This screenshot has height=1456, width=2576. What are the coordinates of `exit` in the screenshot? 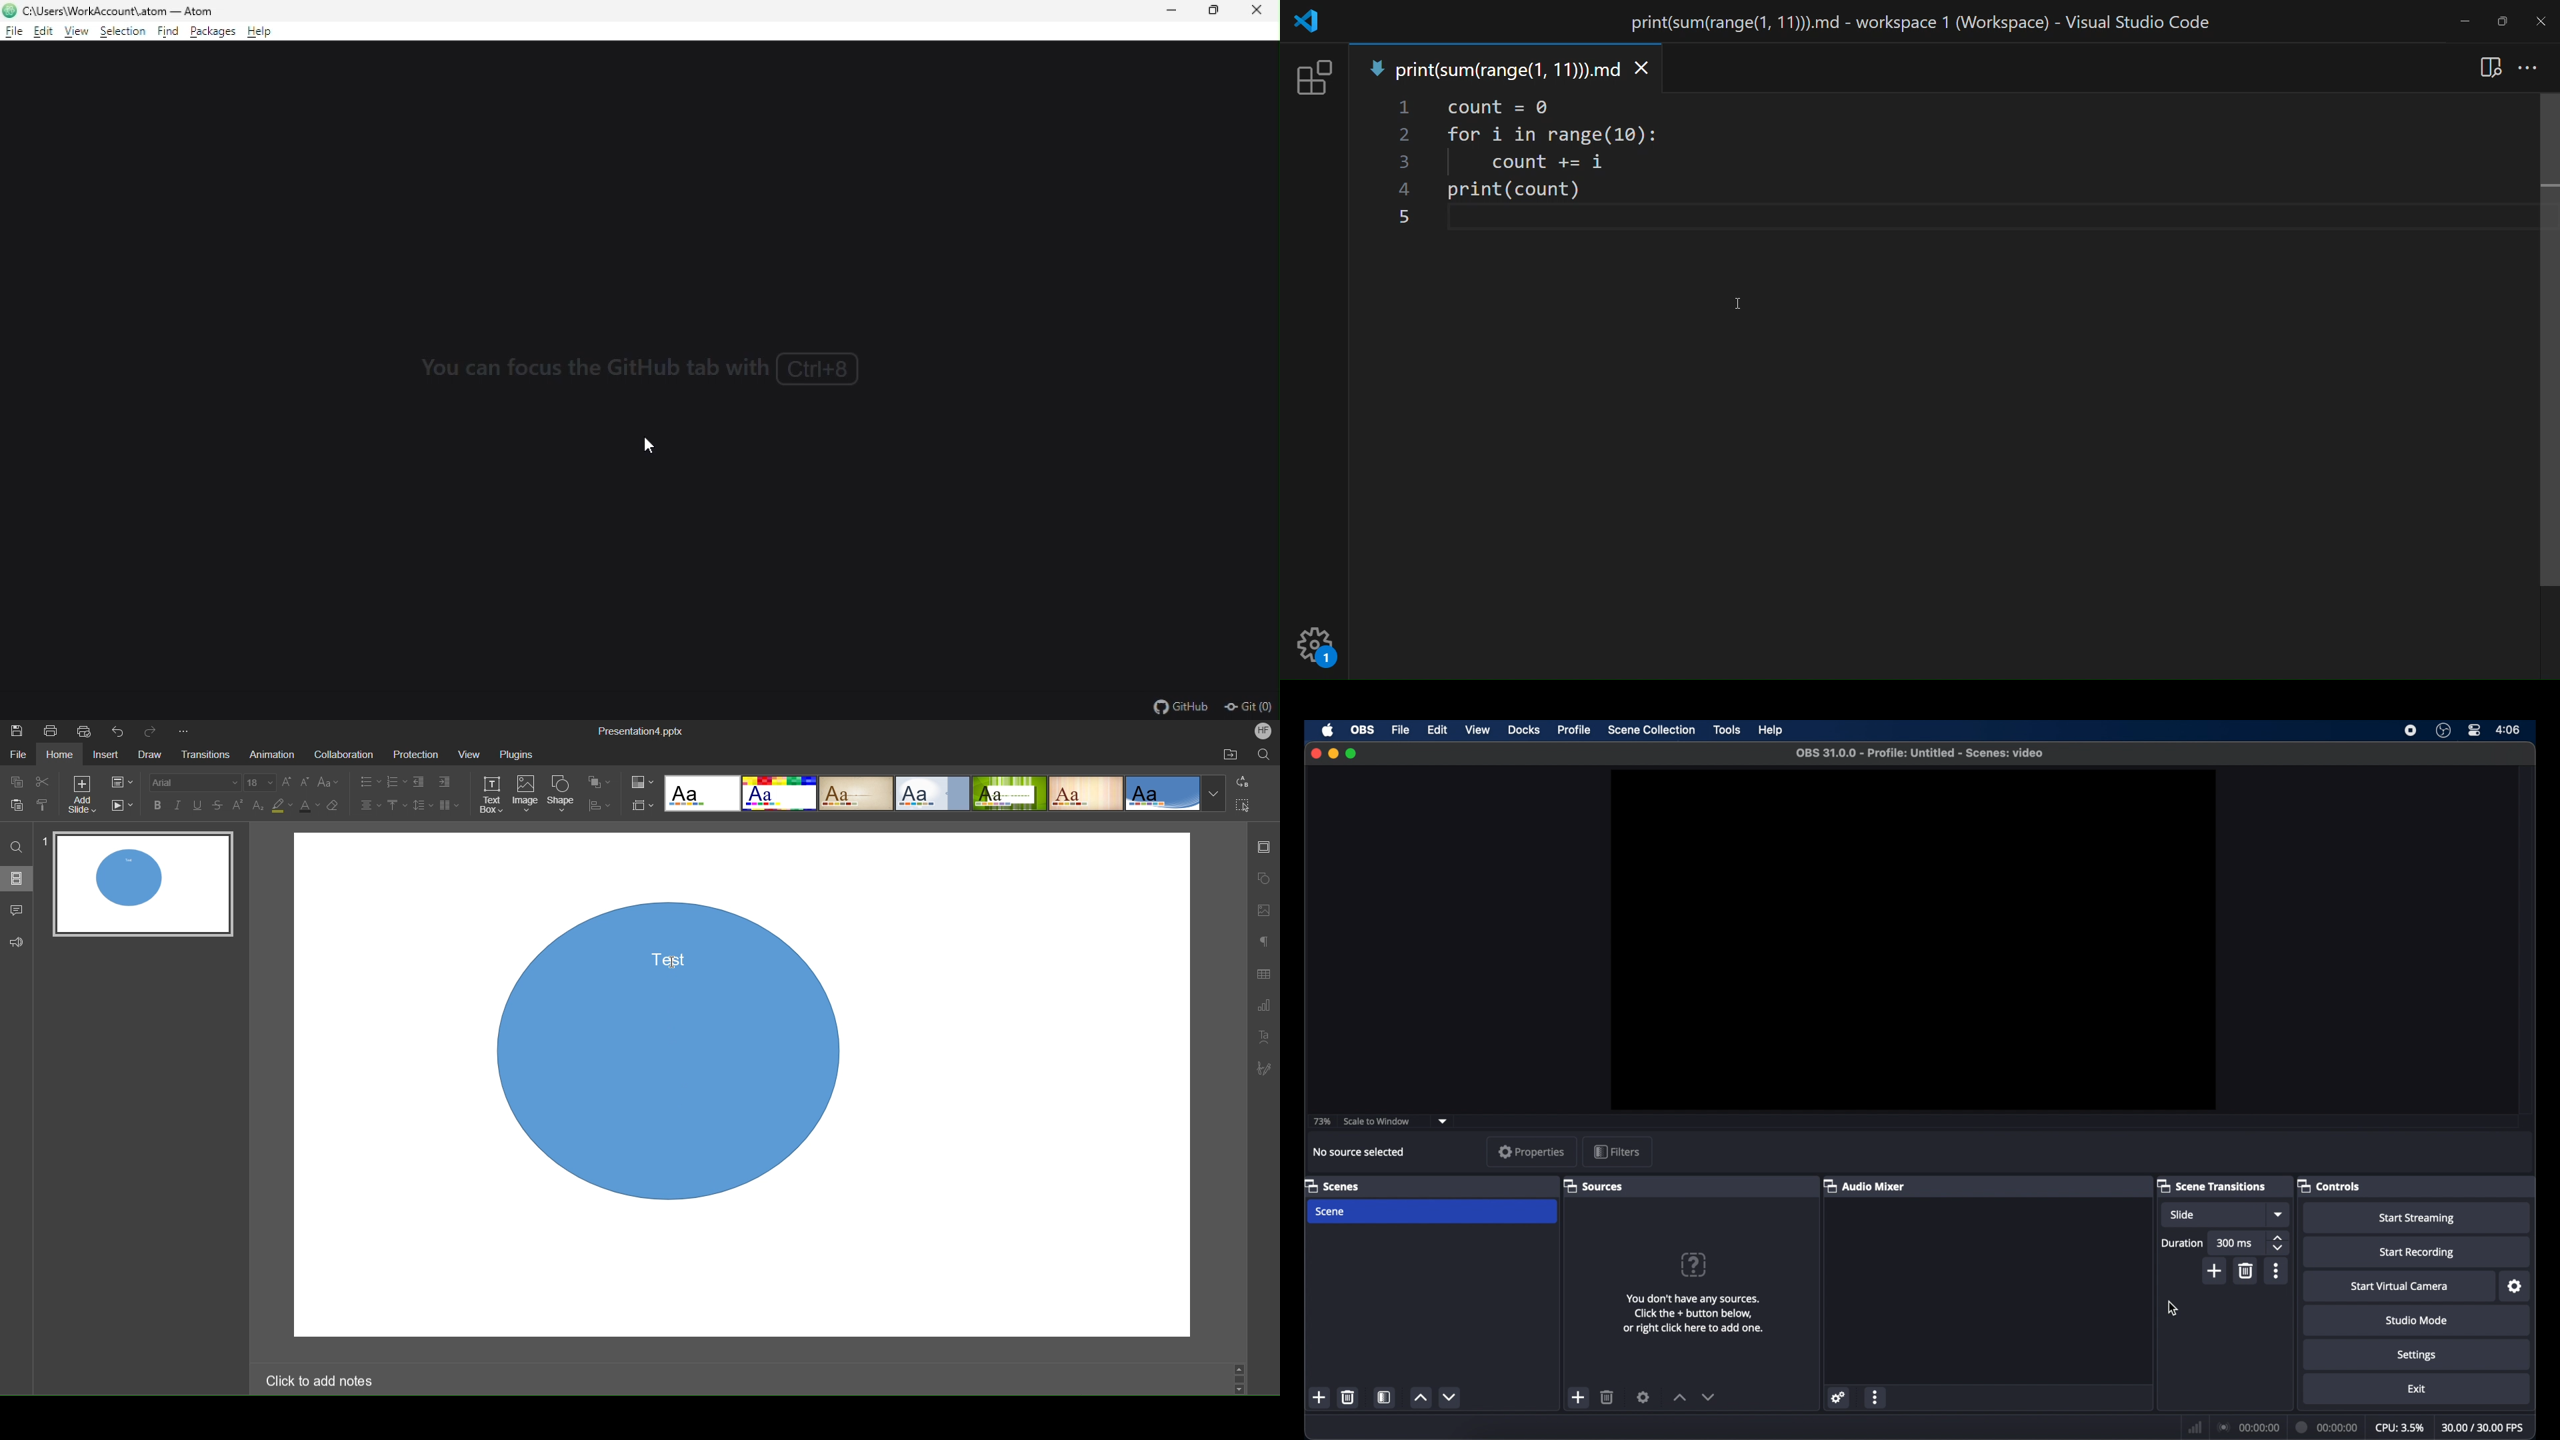 It's located at (2417, 1389).